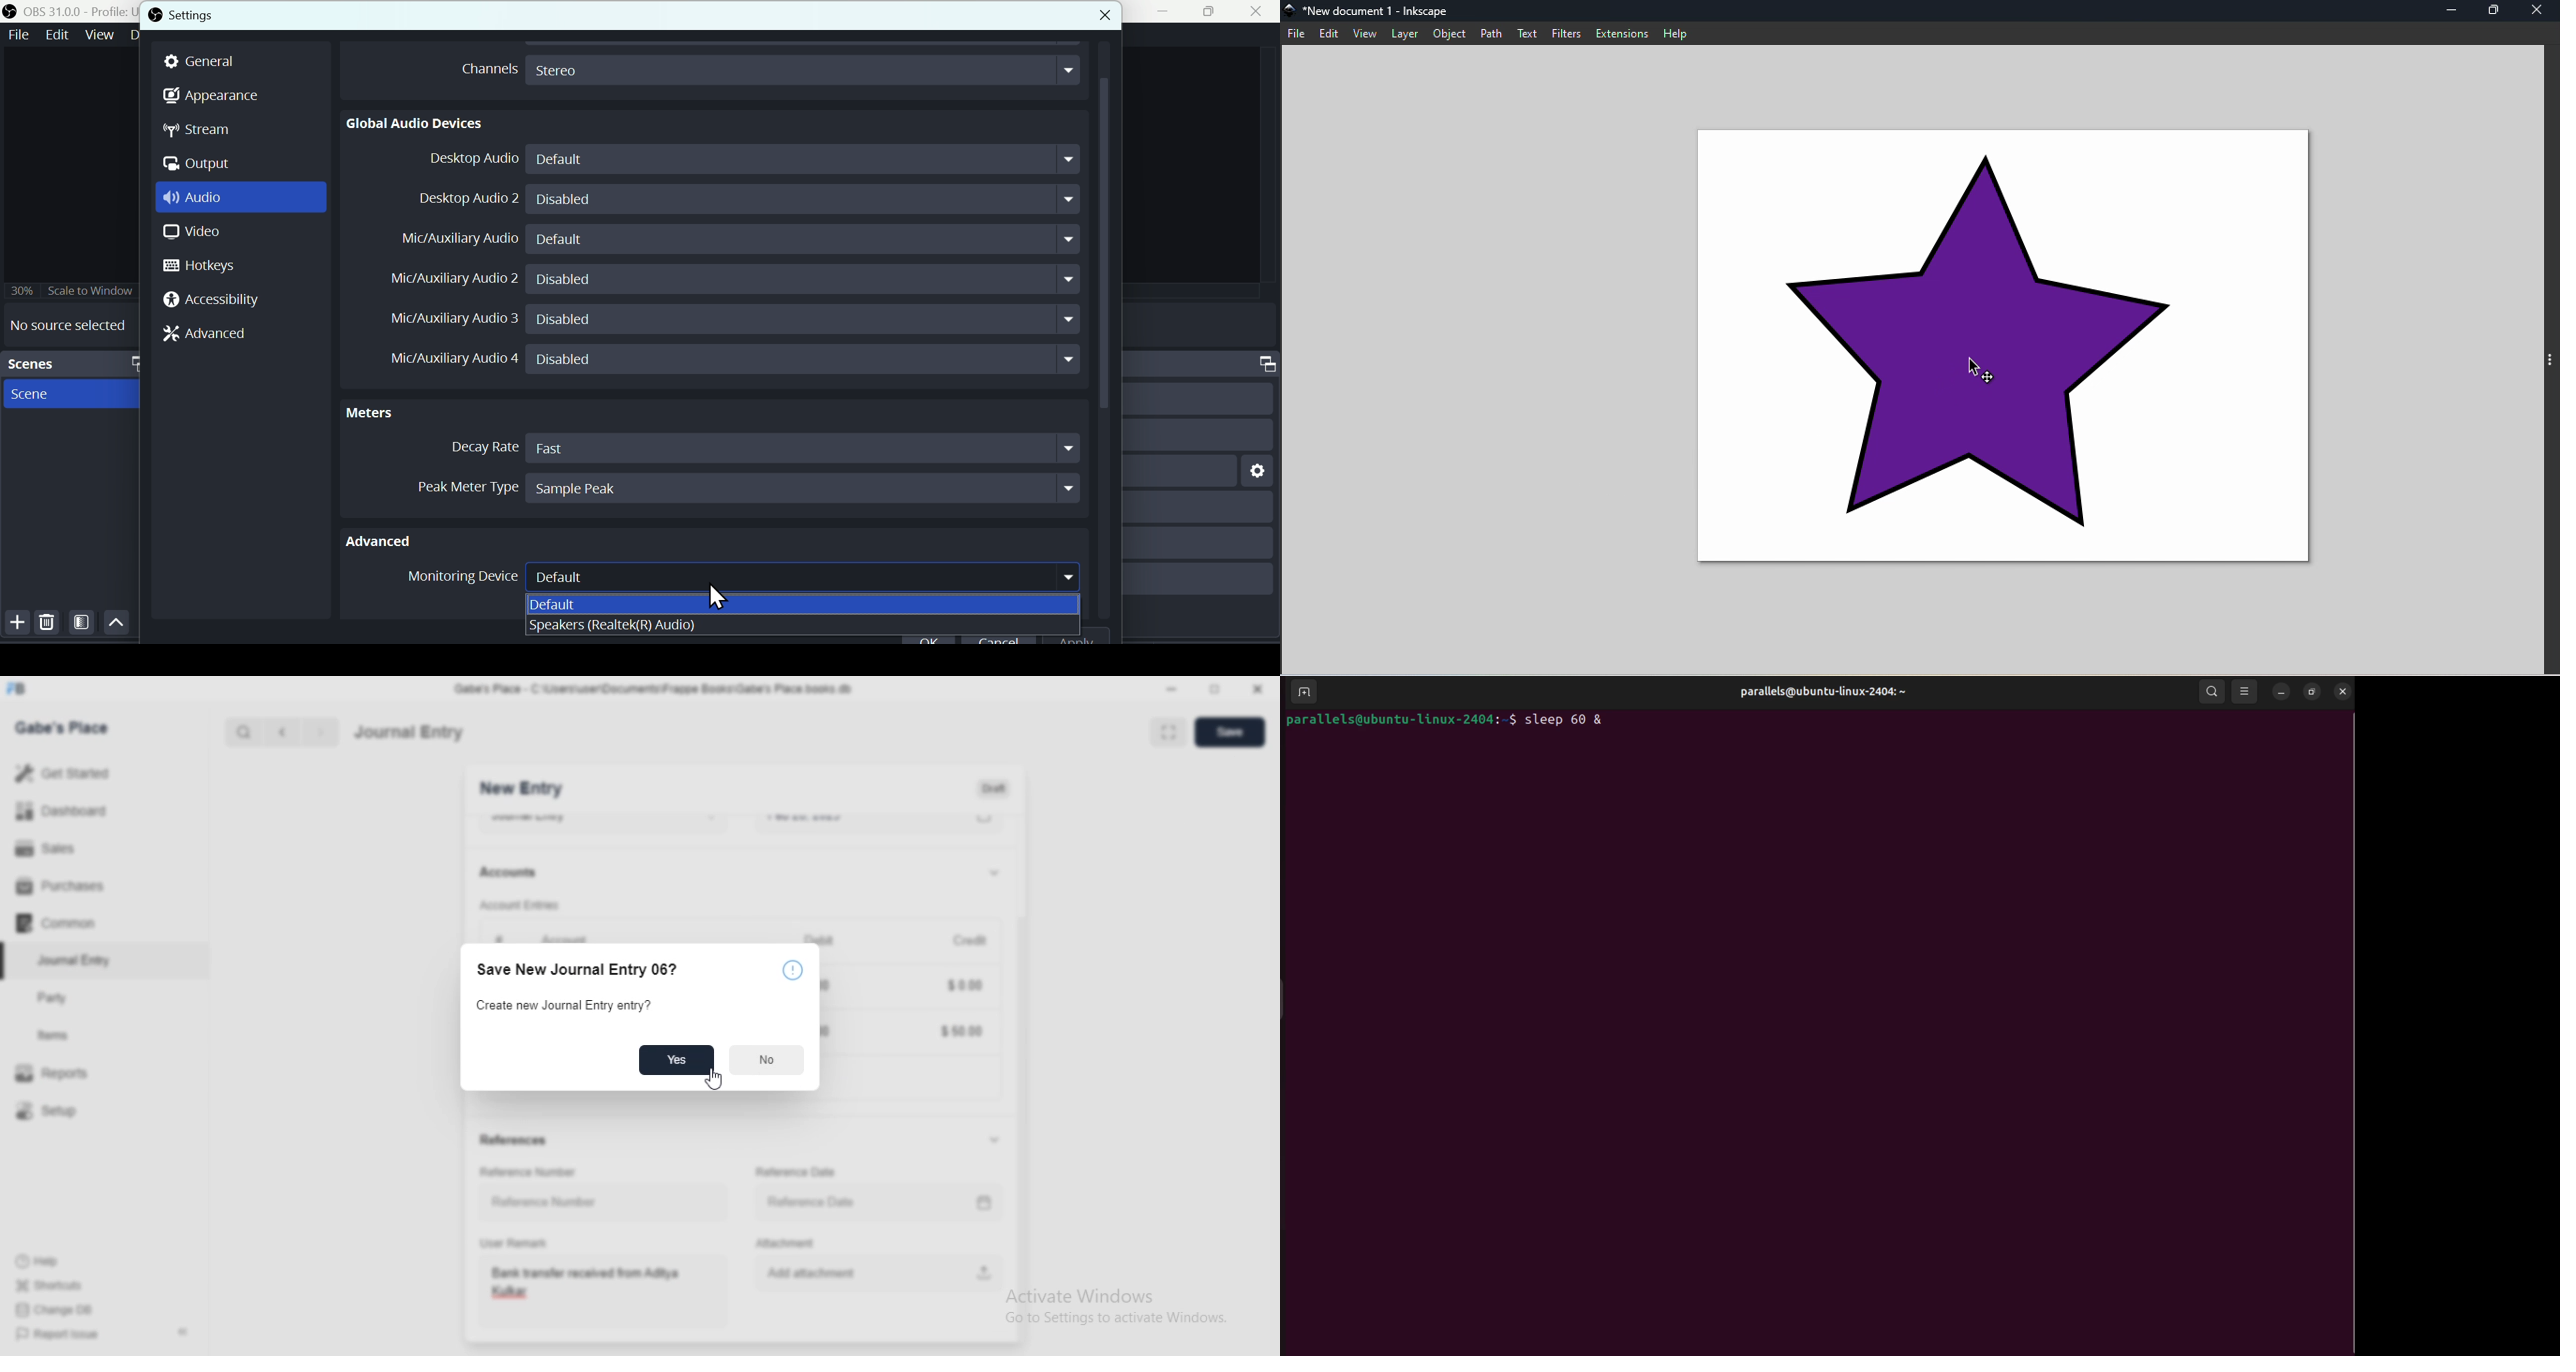 The width and height of the screenshot is (2576, 1372). I want to click on Global Audio Devices, so click(416, 123).